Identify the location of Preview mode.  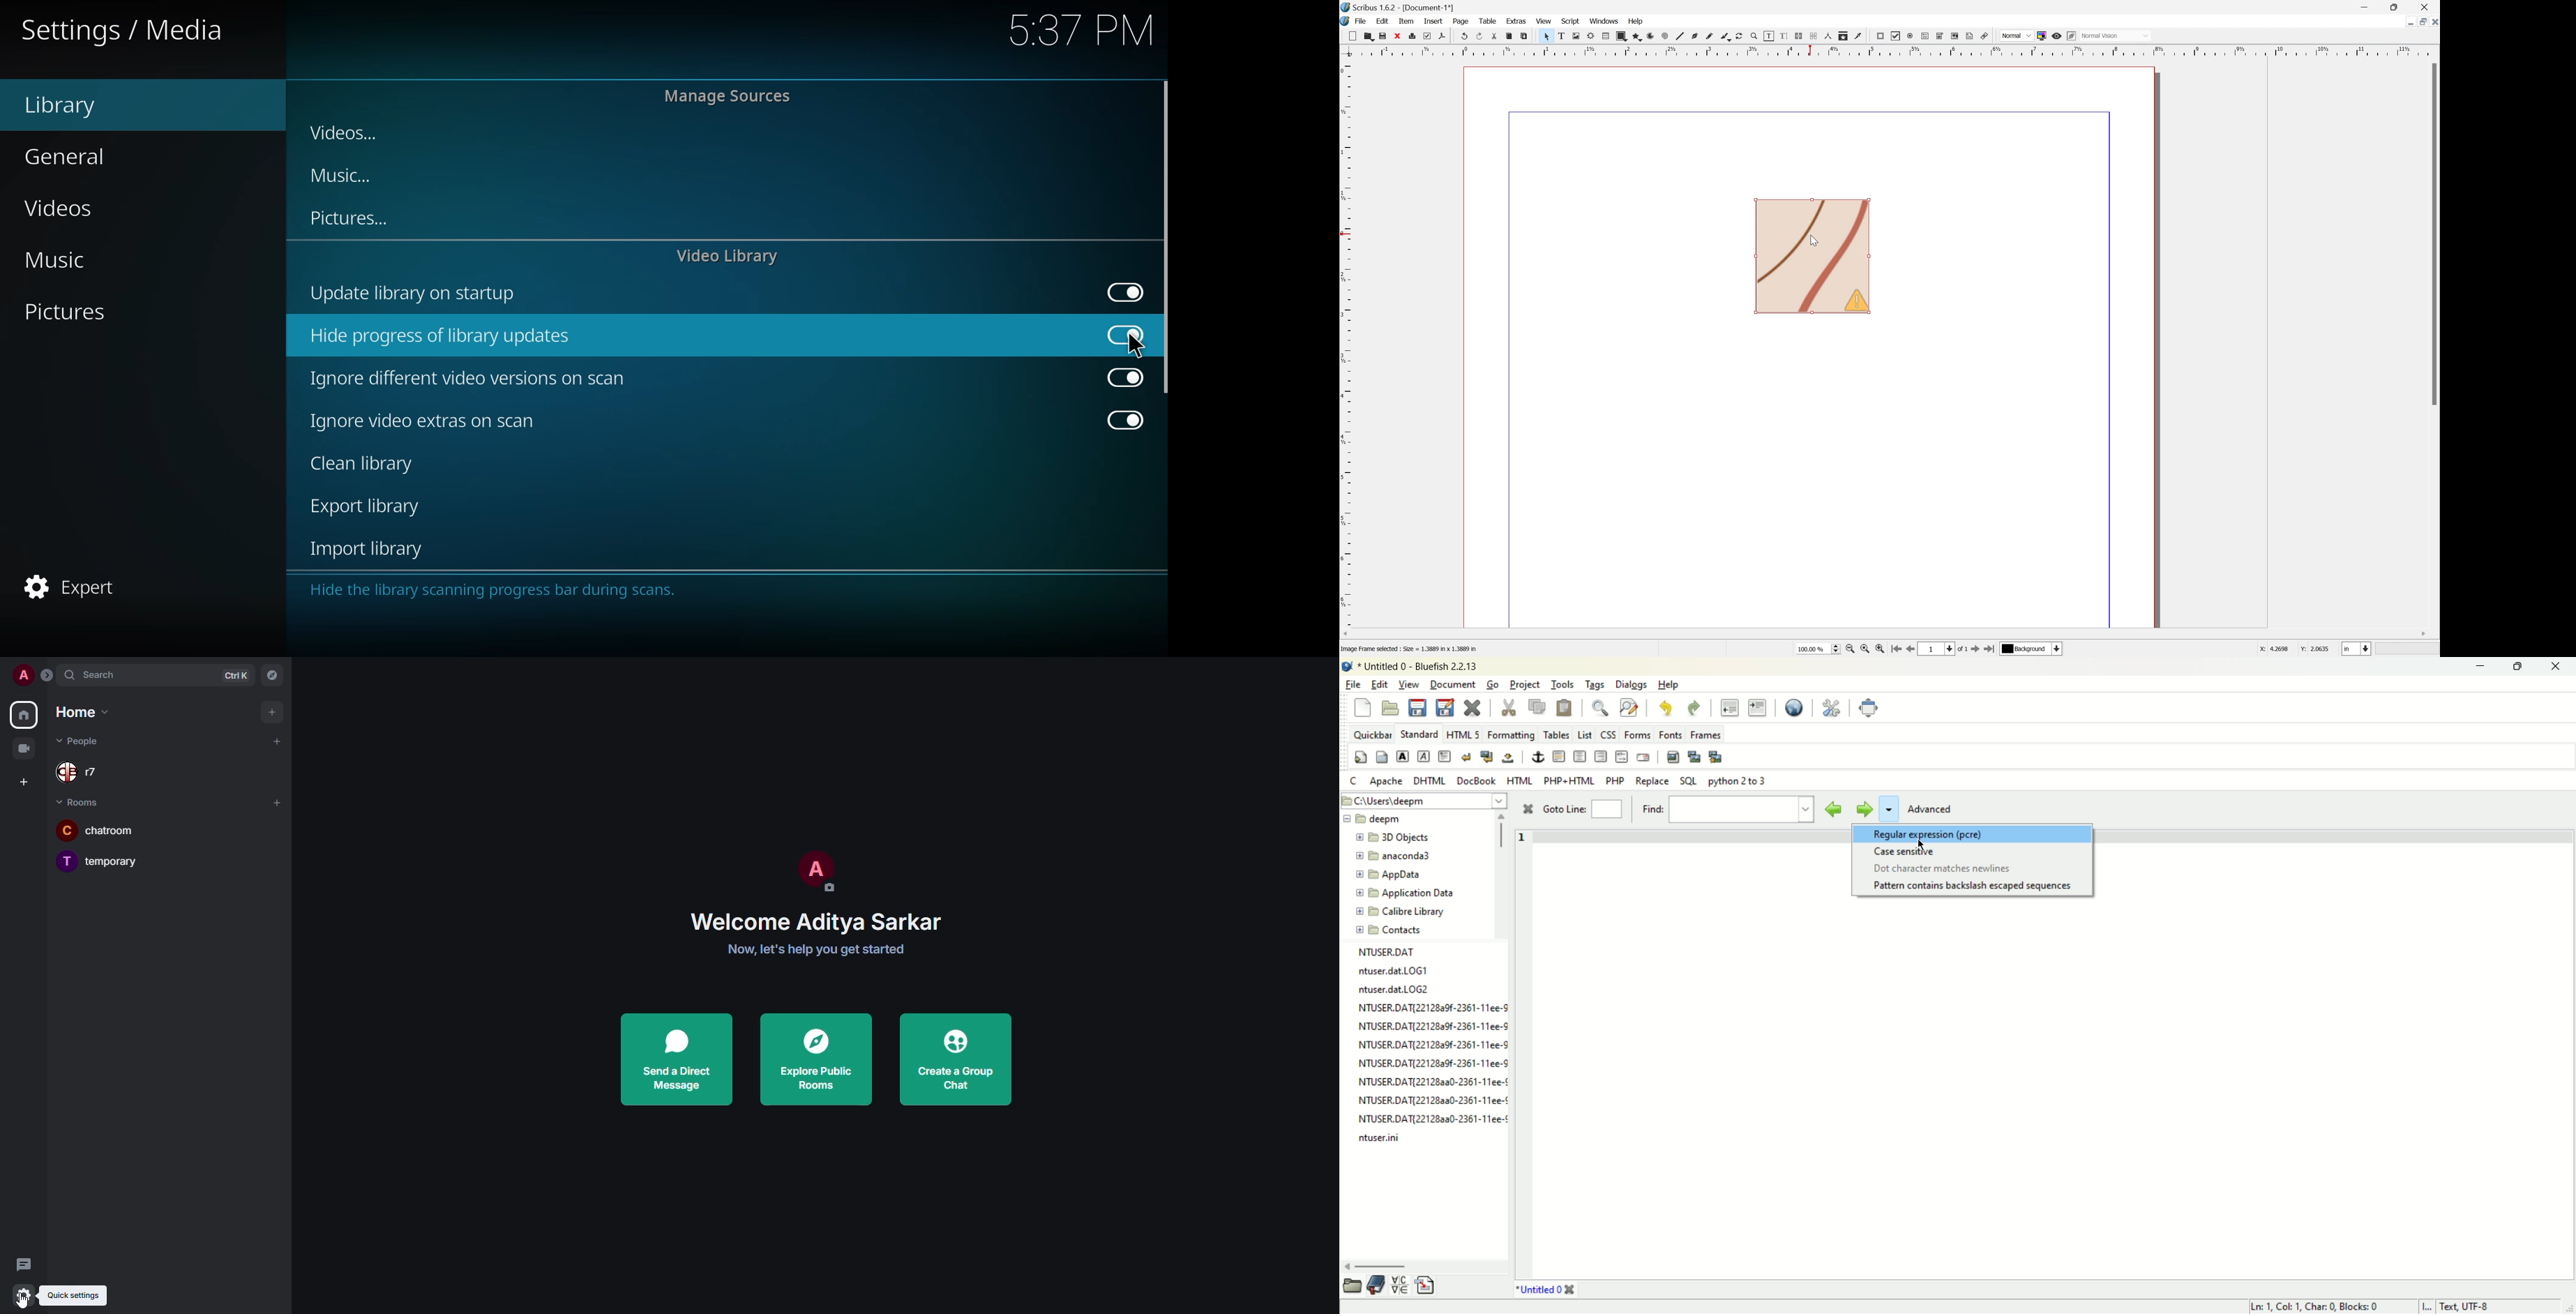
(2059, 37).